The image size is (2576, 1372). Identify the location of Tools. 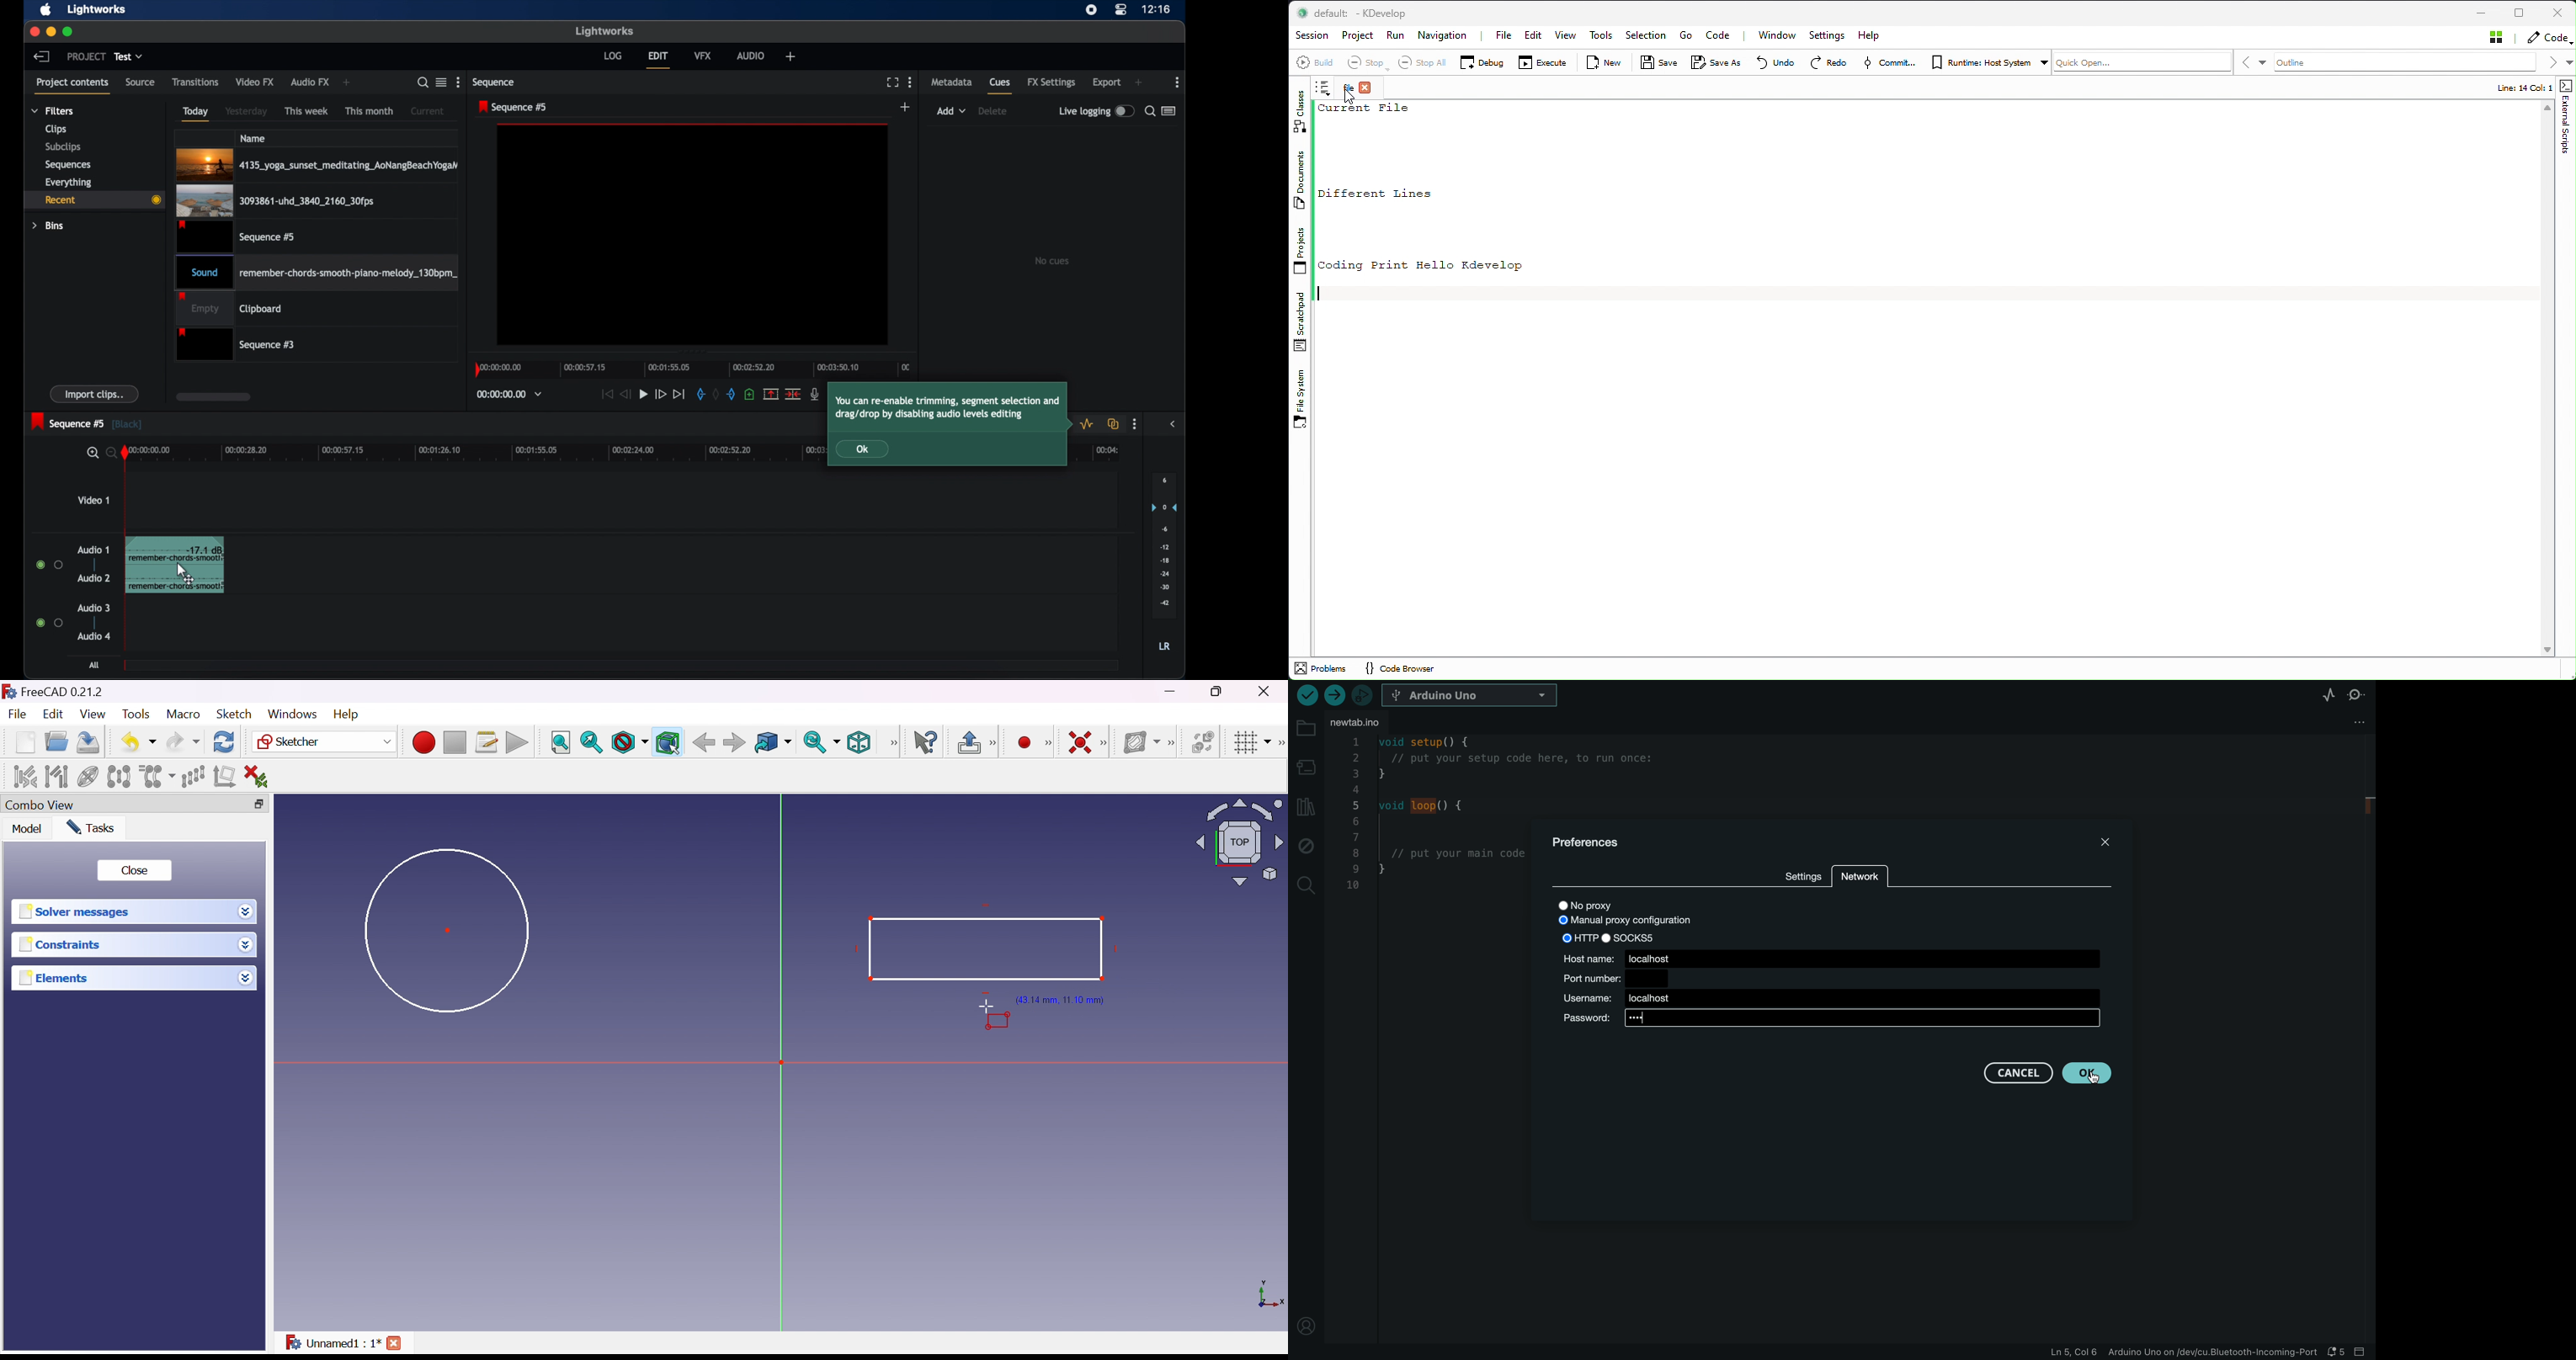
(138, 714).